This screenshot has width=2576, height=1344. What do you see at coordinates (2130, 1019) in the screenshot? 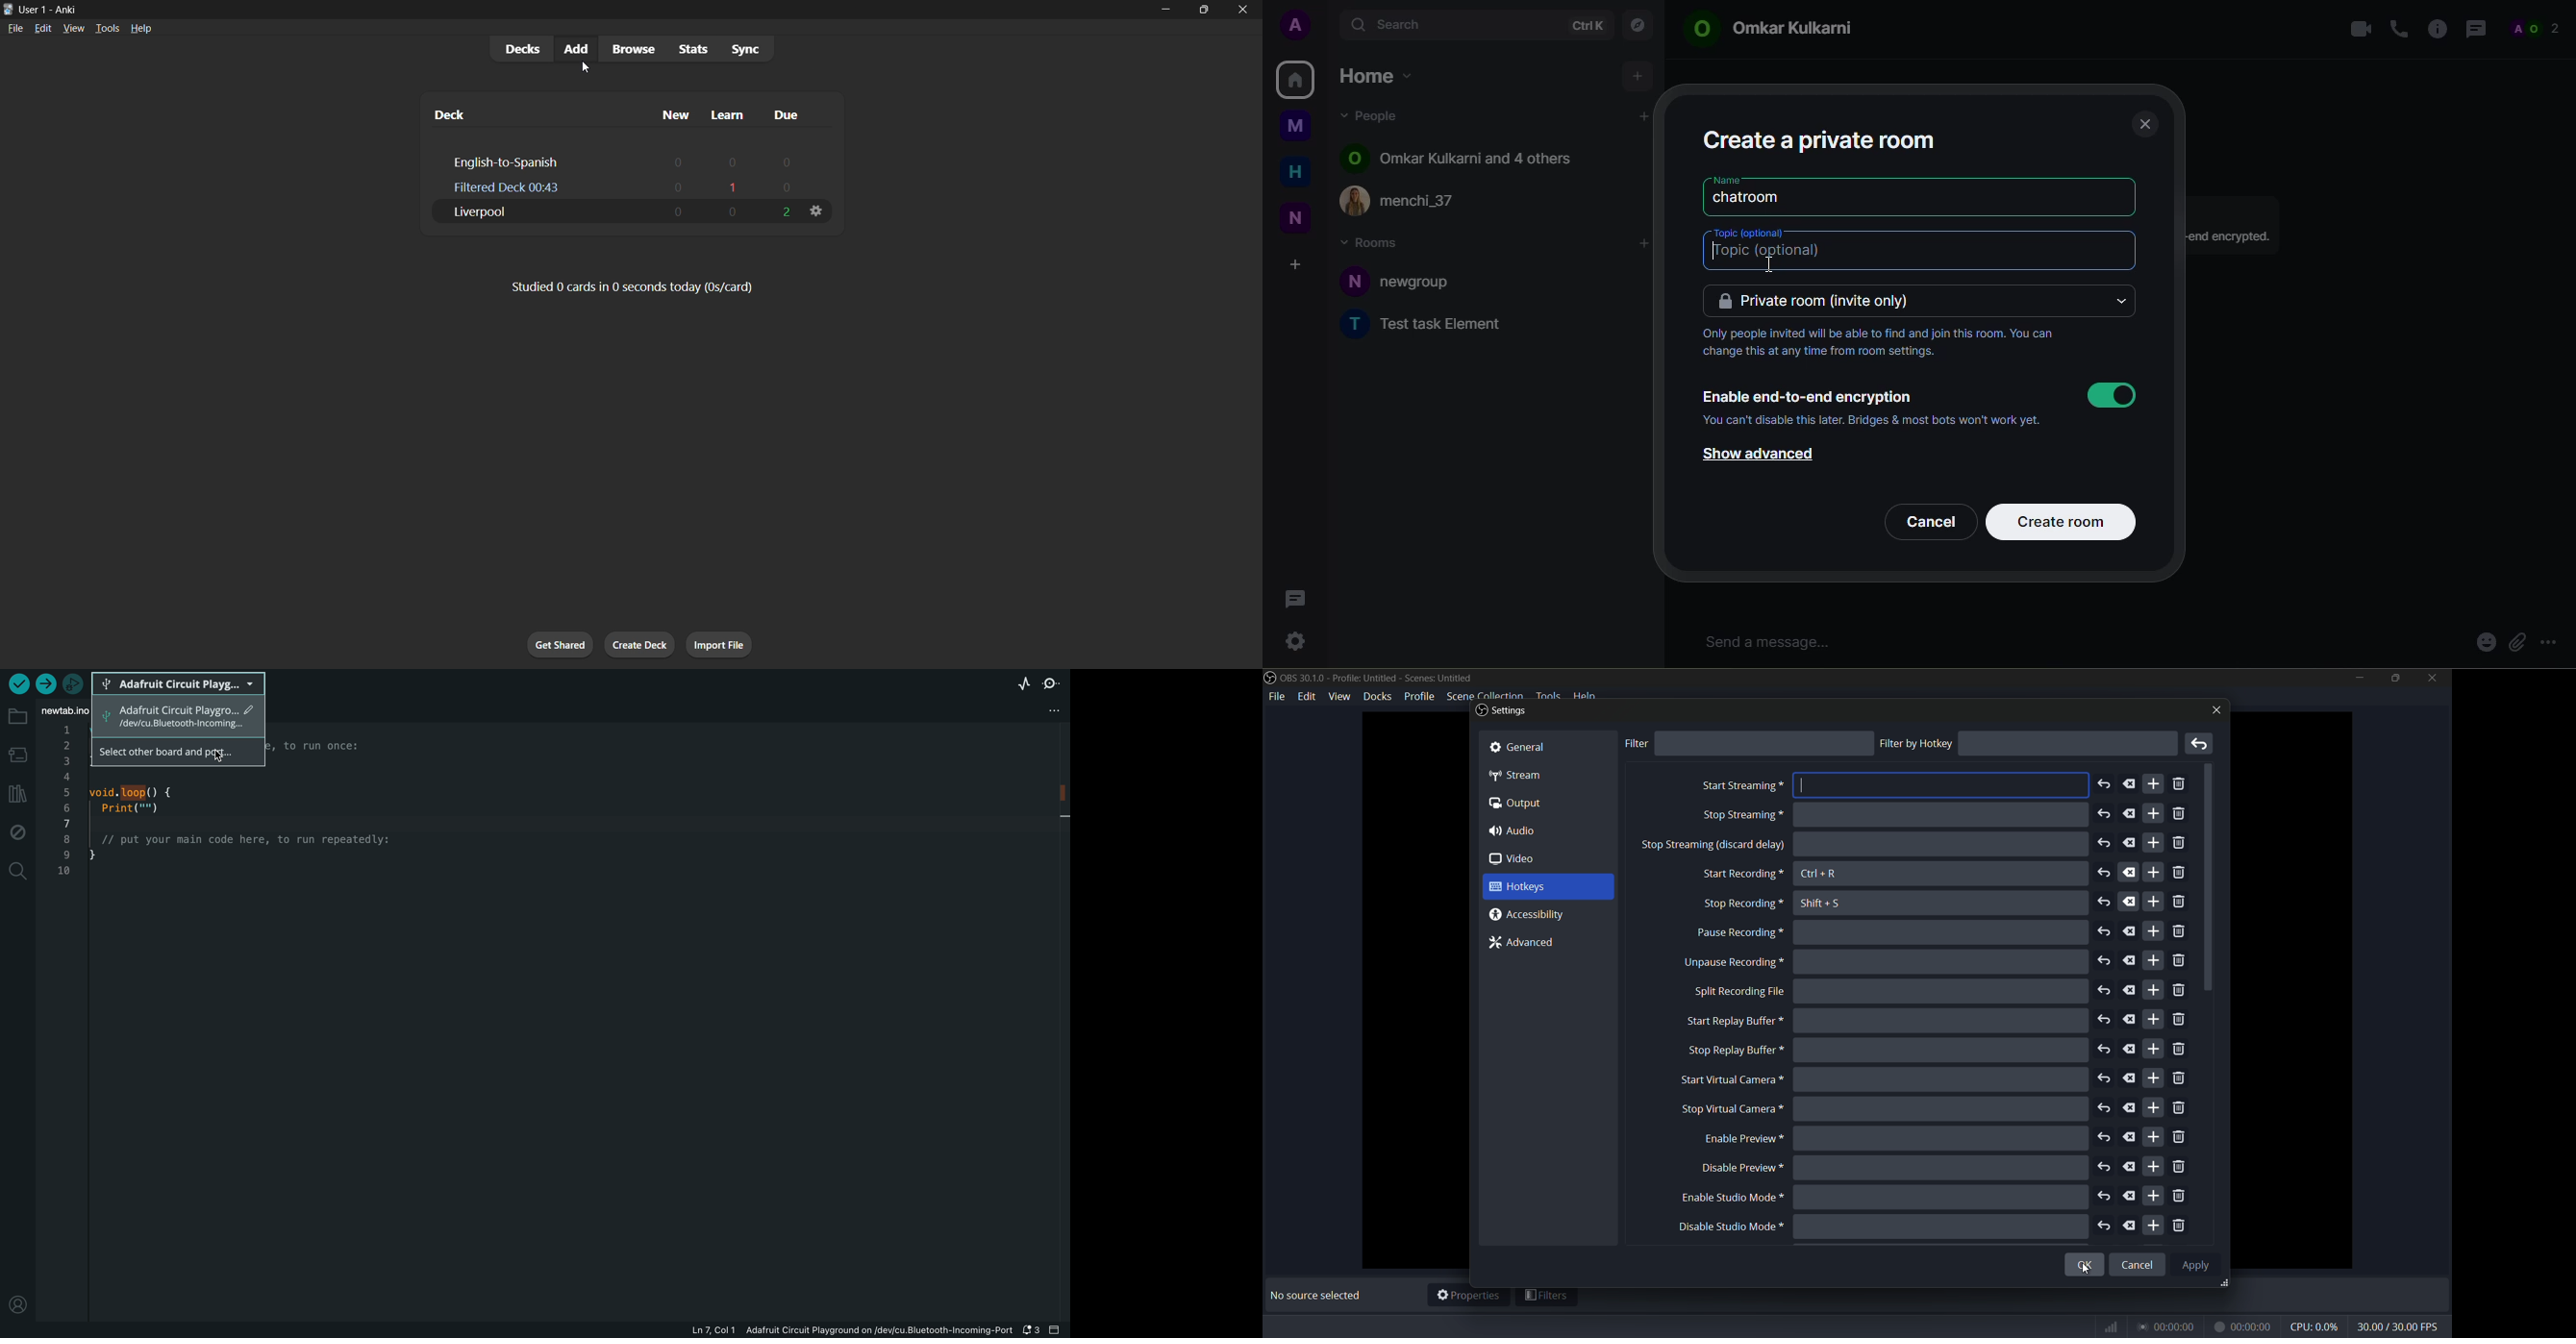
I see `delete` at bounding box center [2130, 1019].